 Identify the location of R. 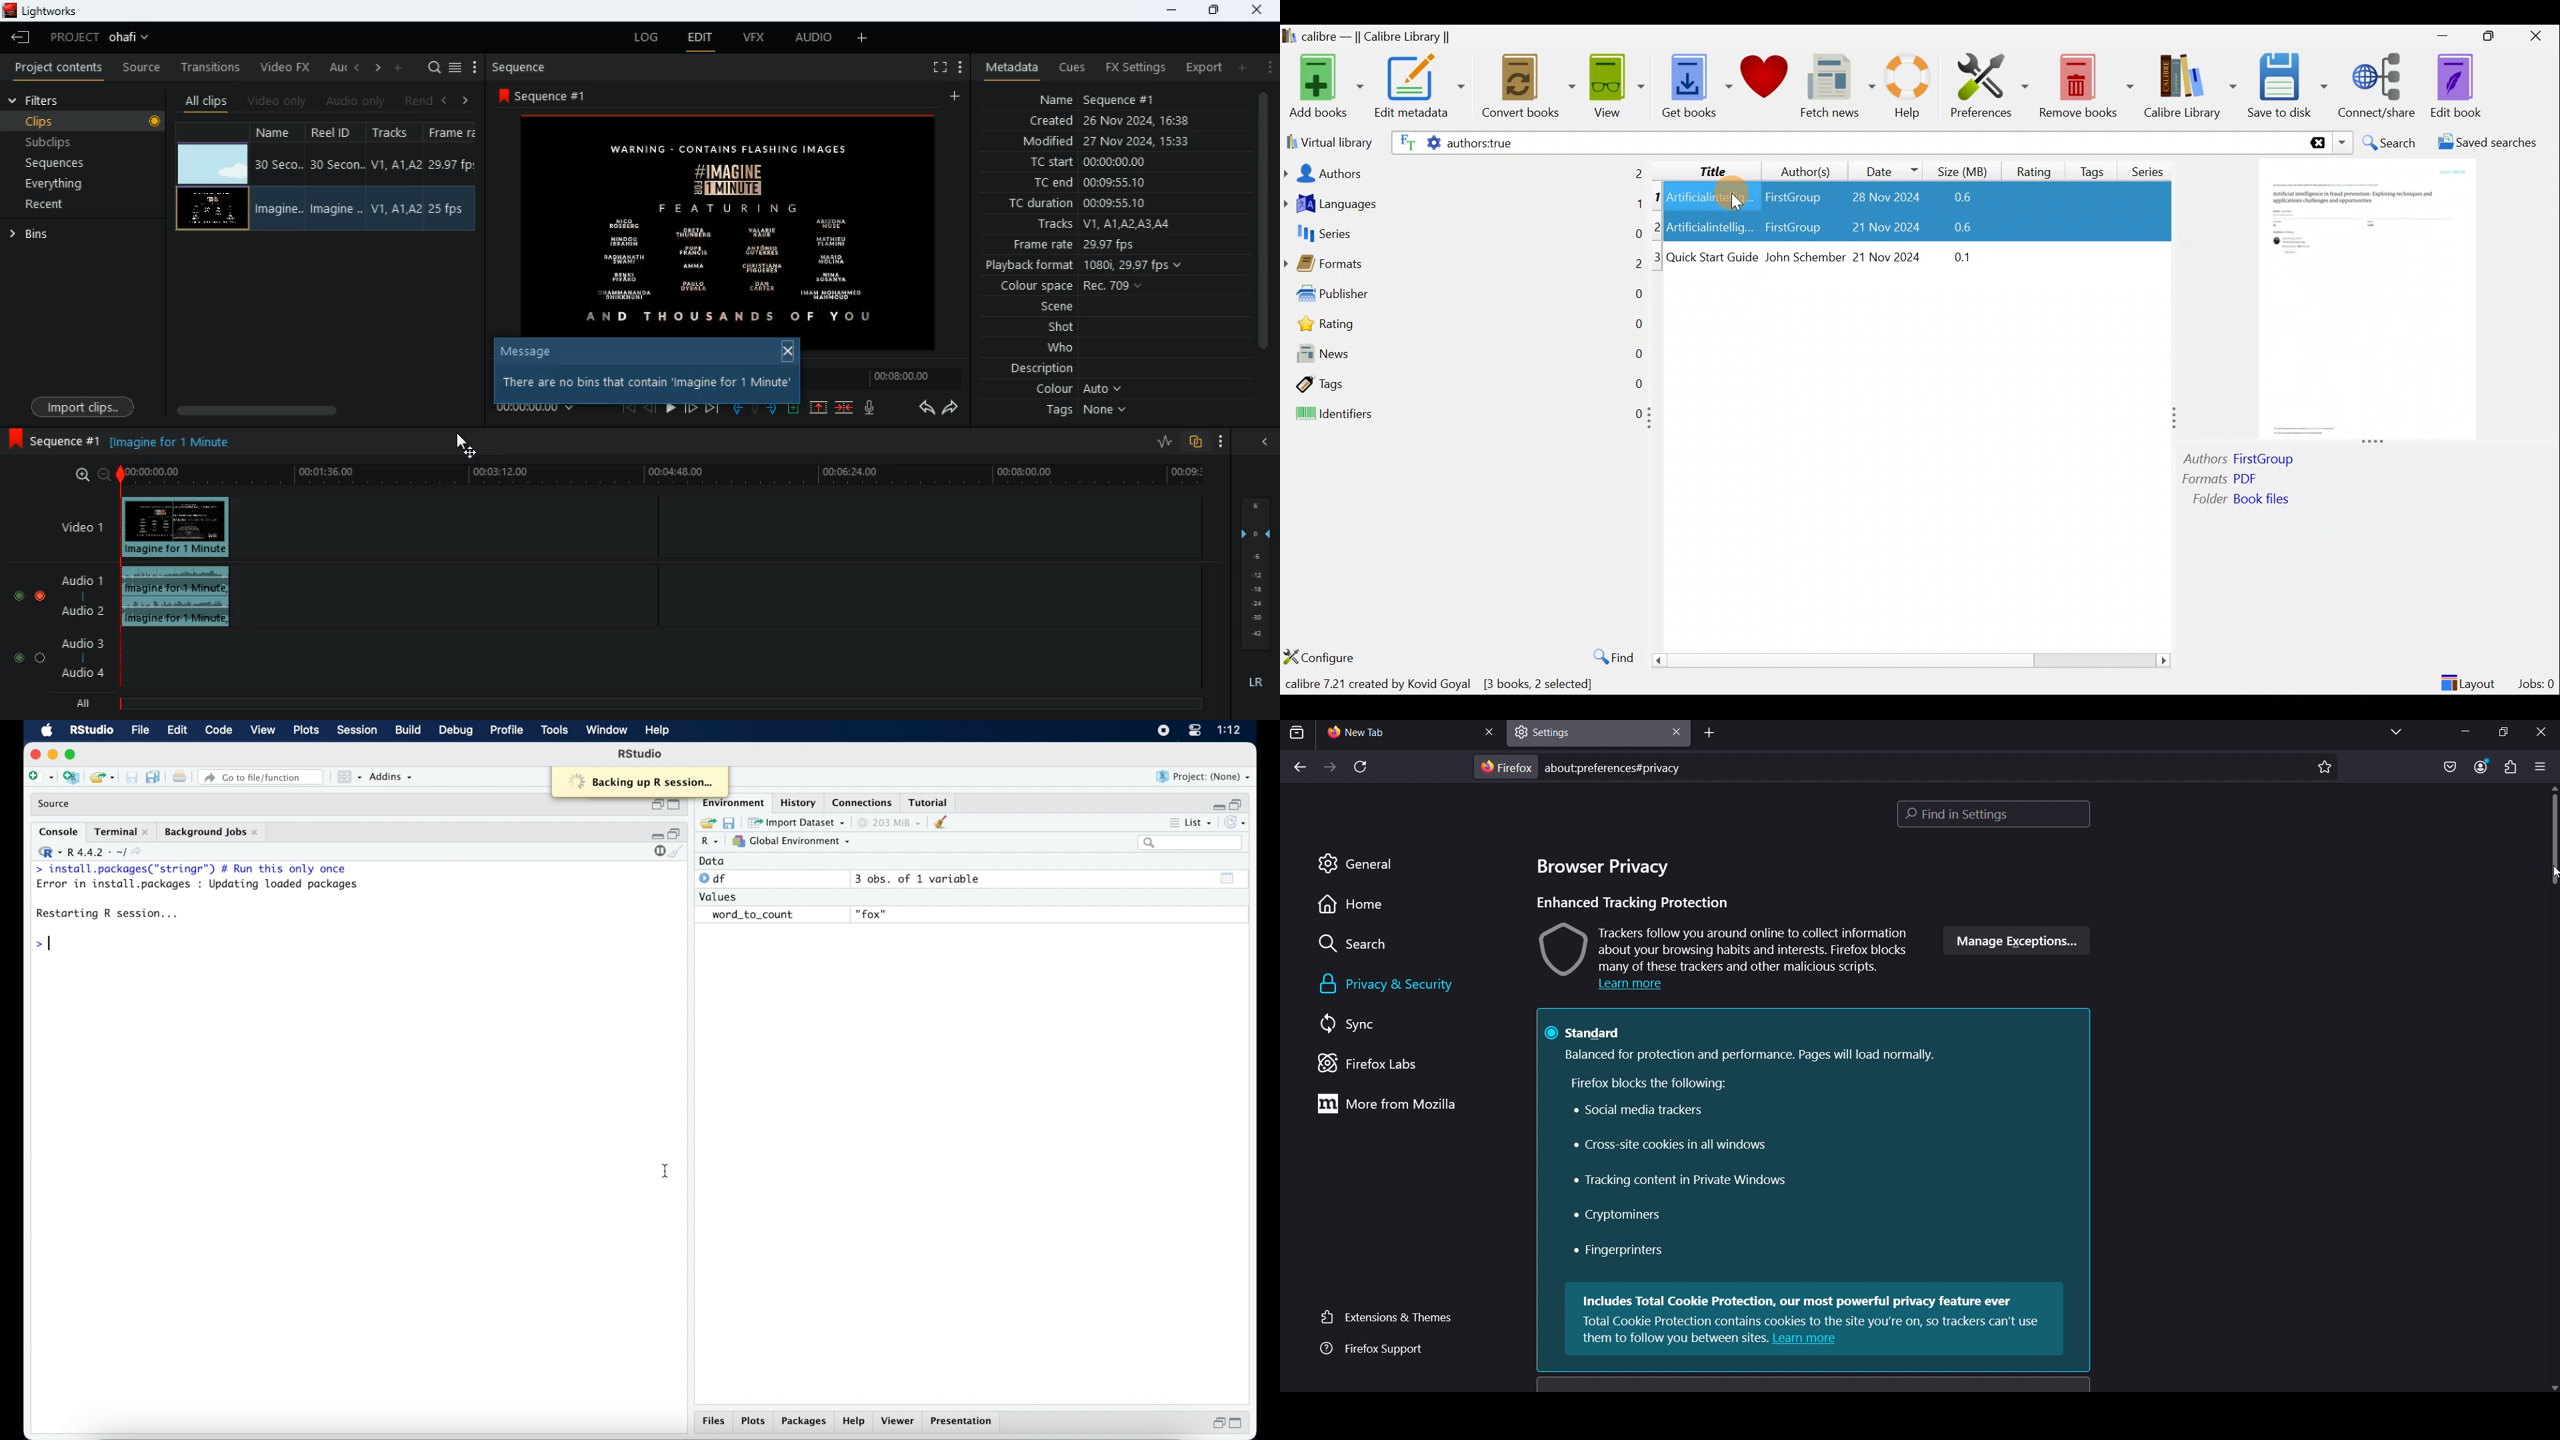
(711, 842).